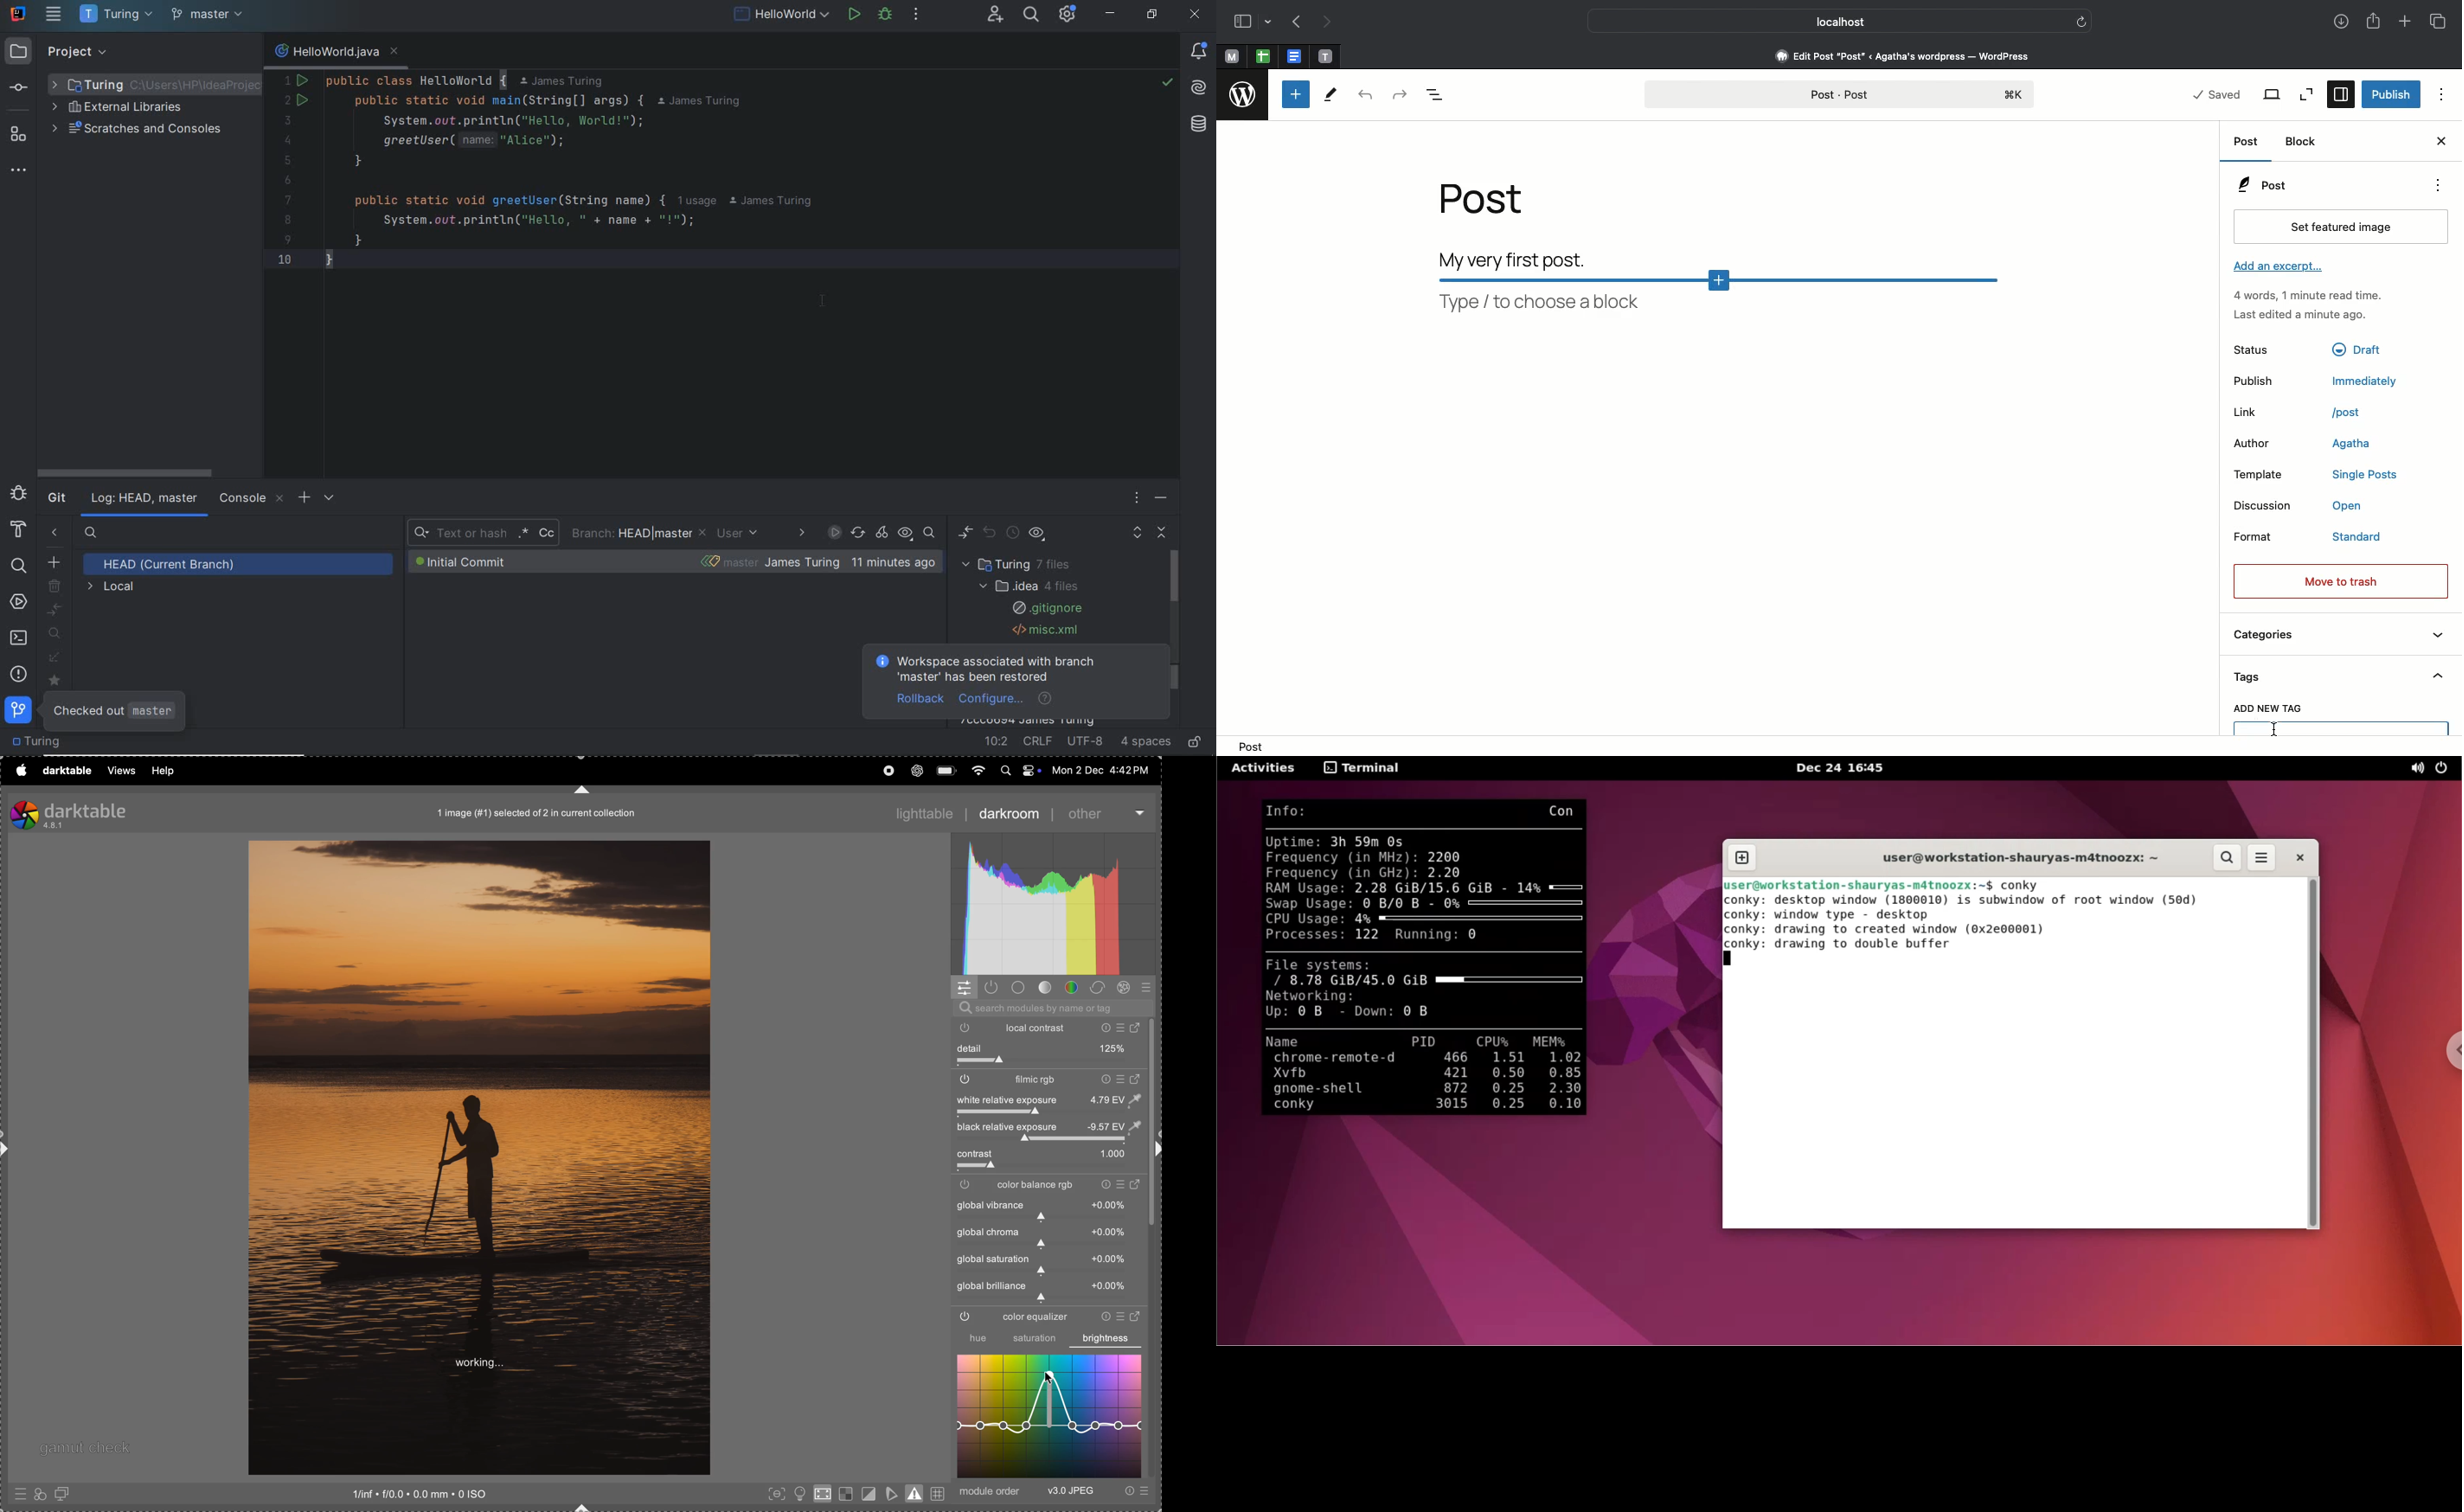  Describe the element at coordinates (1101, 987) in the screenshot. I see `correct` at that location.